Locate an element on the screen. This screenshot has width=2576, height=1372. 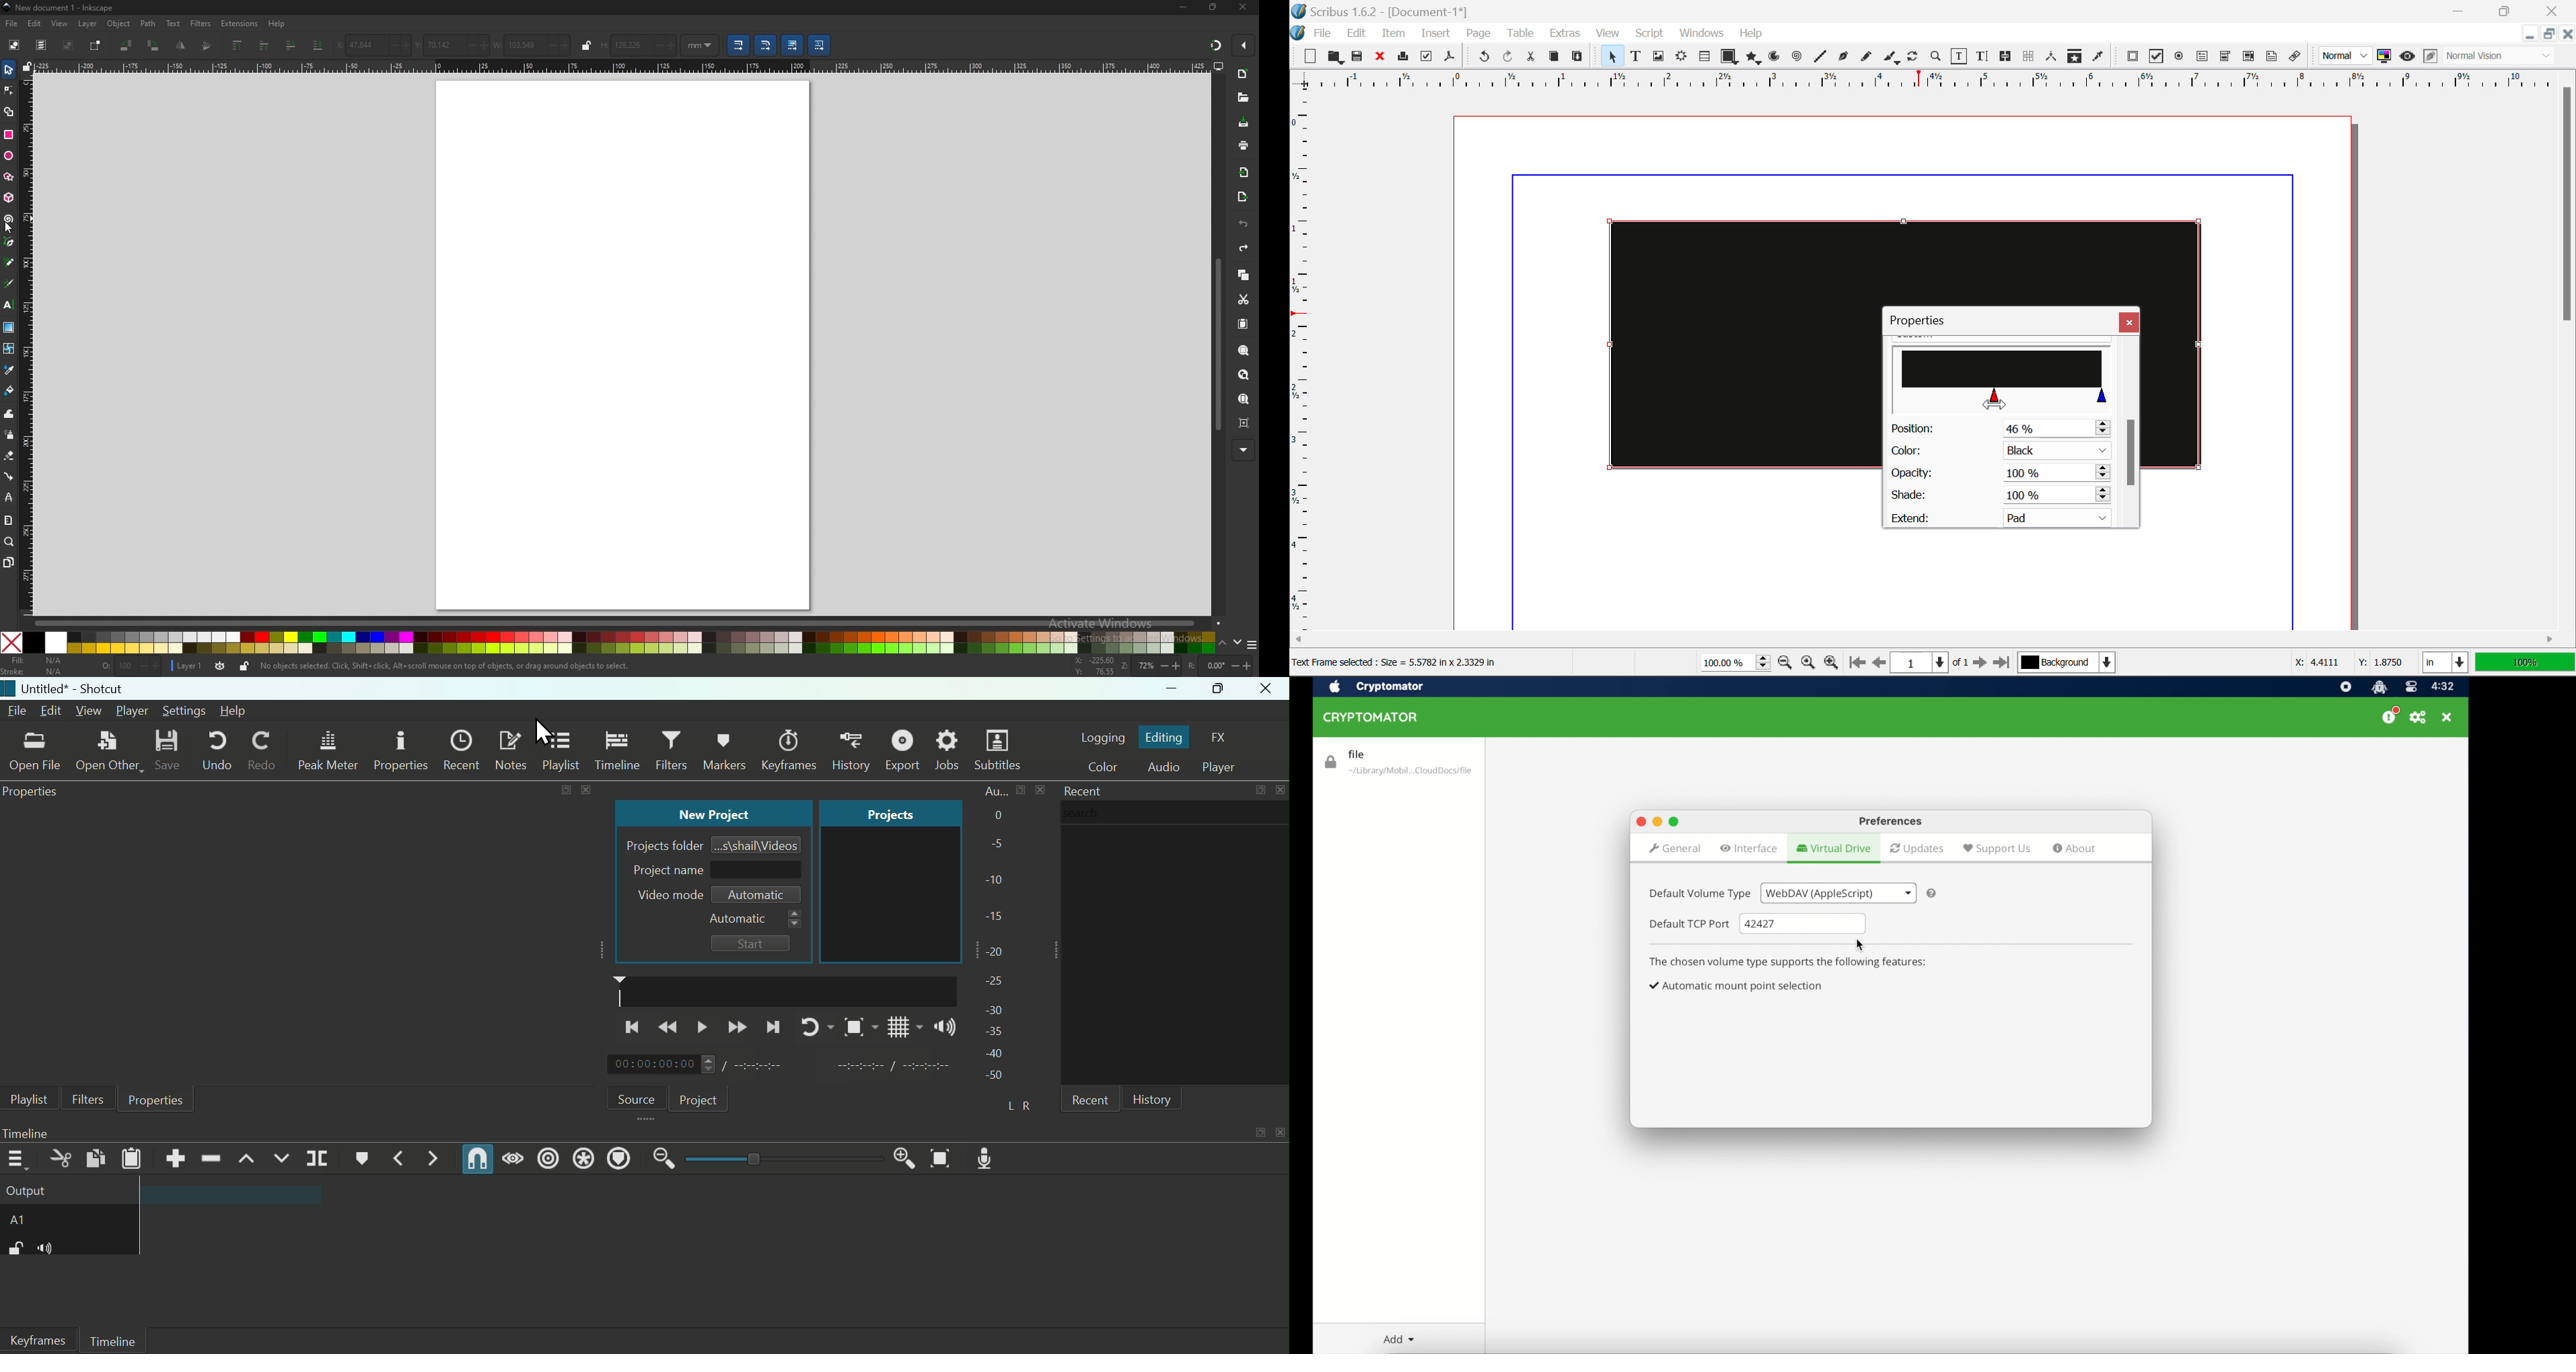
file is located at coordinates (11, 24).